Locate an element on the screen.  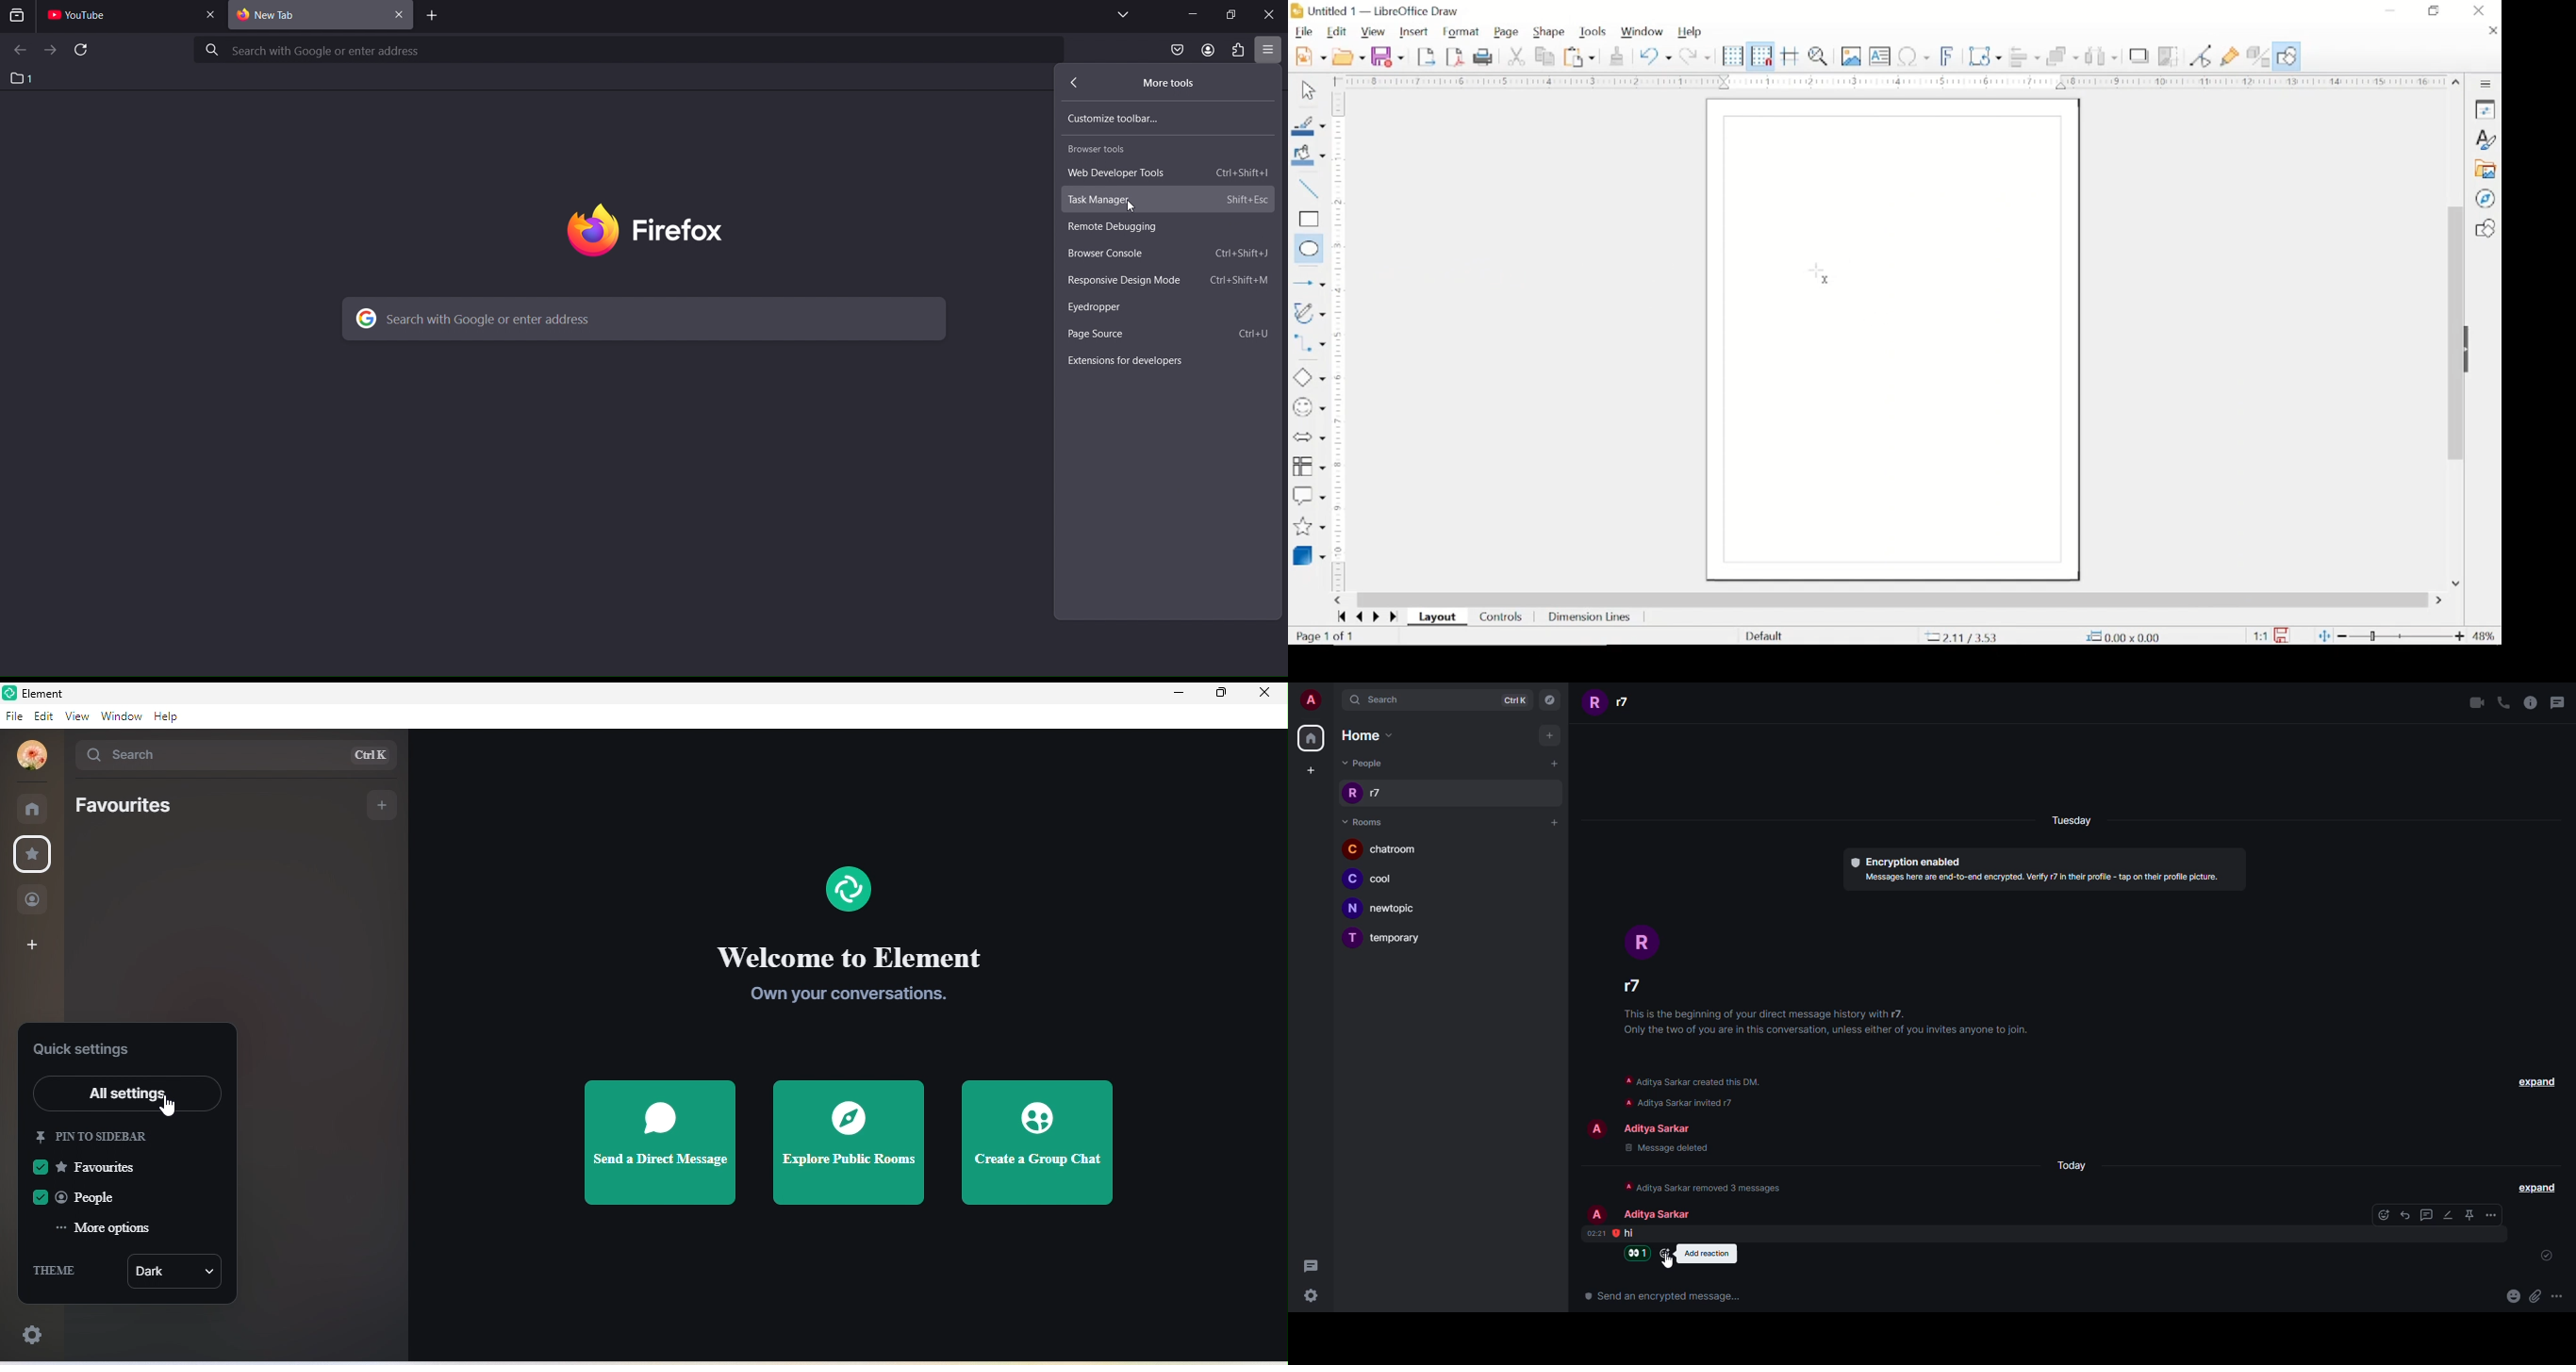
pin is located at coordinates (2471, 1214).